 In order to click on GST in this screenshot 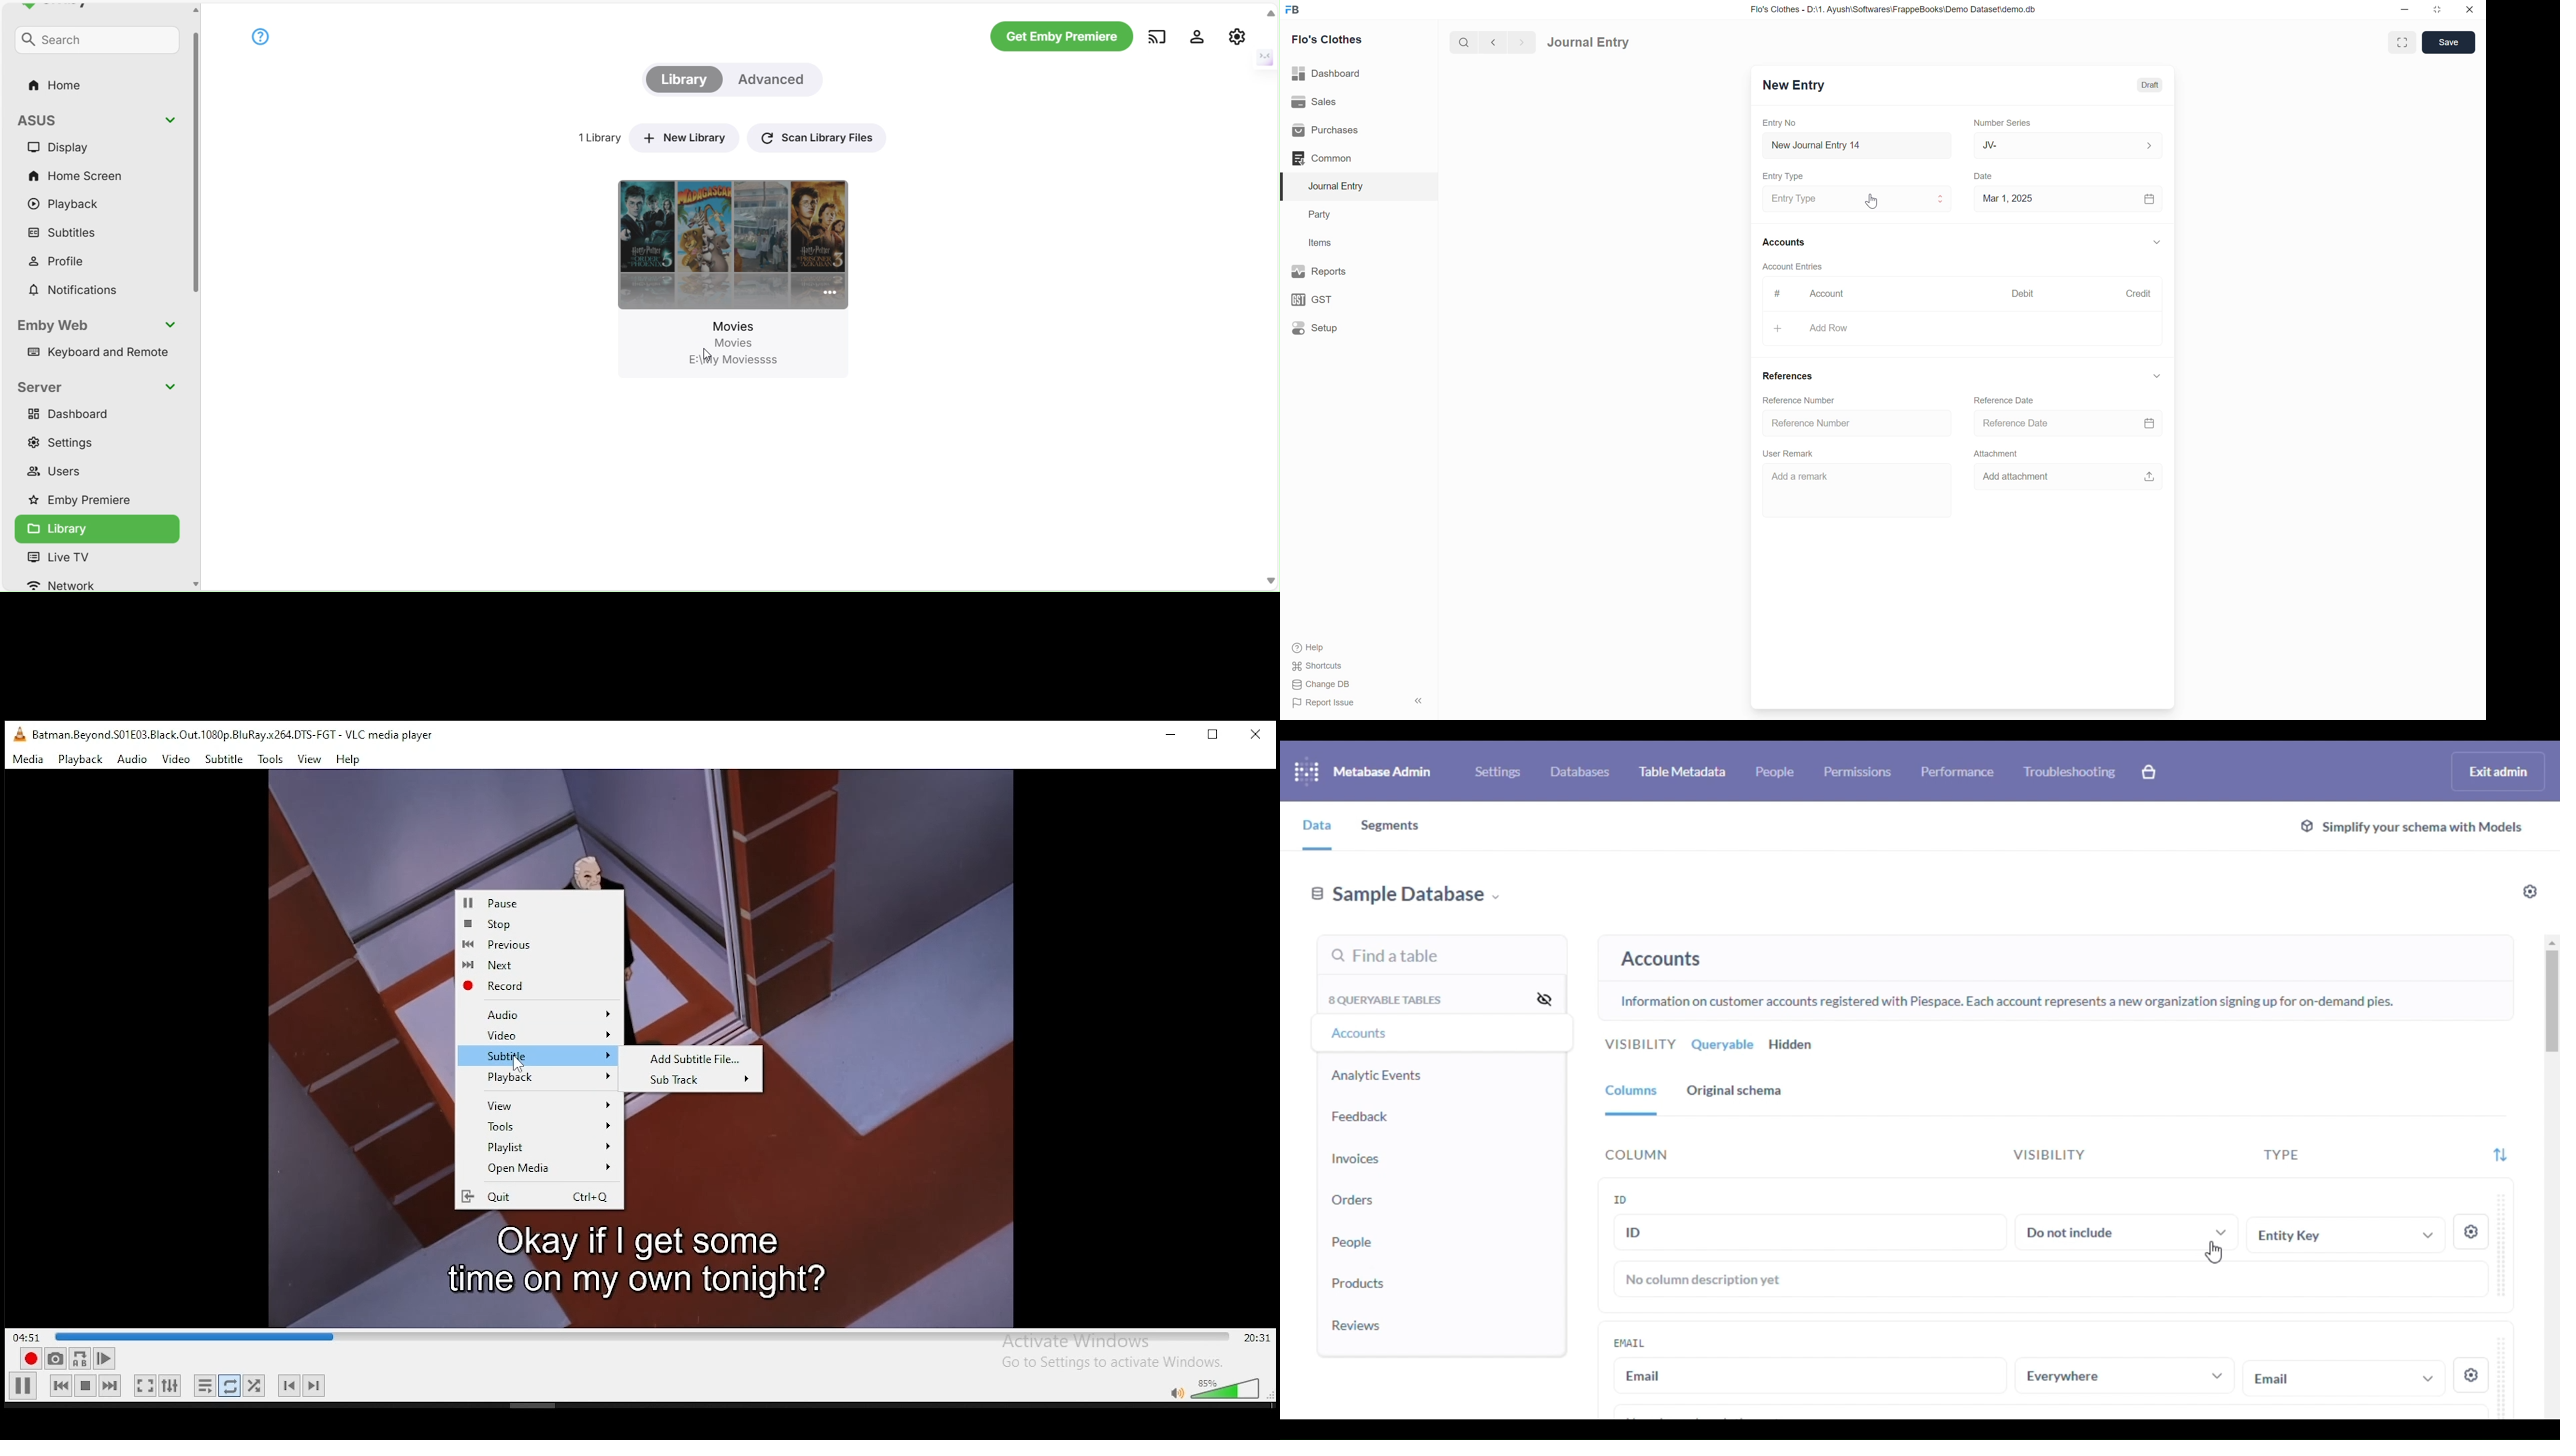, I will do `click(1313, 300)`.